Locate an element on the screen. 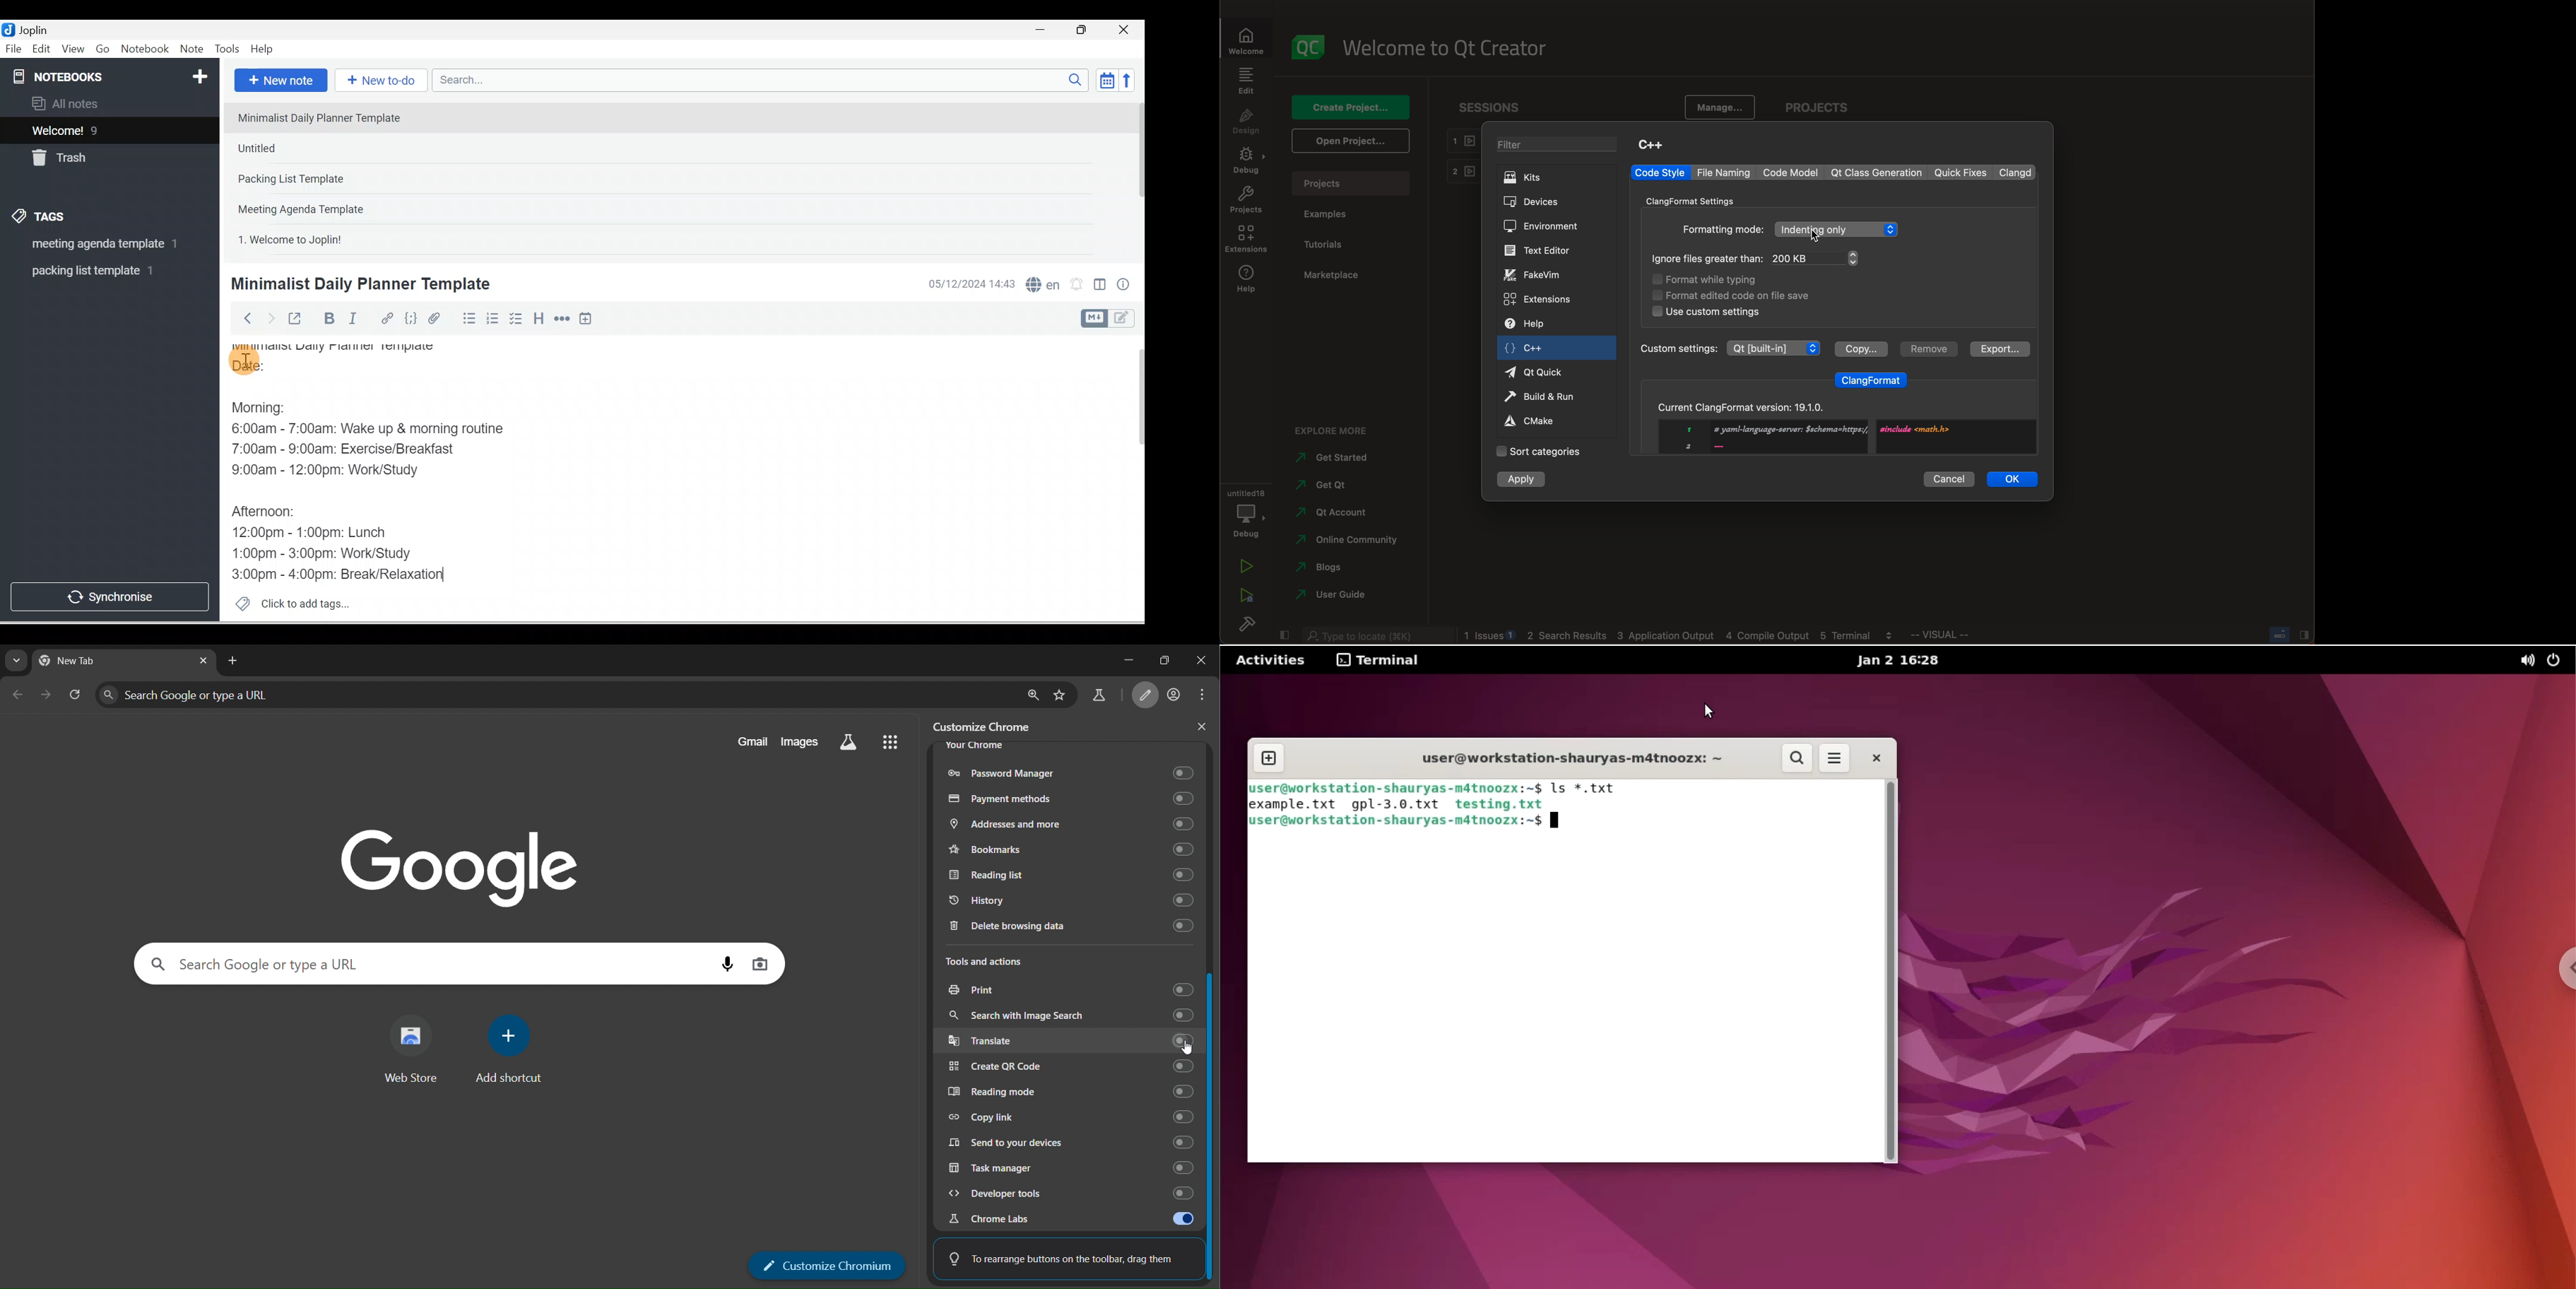 Image resolution: width=2576 pixels, height=1316 pixels. web store is located at coordinates (414, 1051).